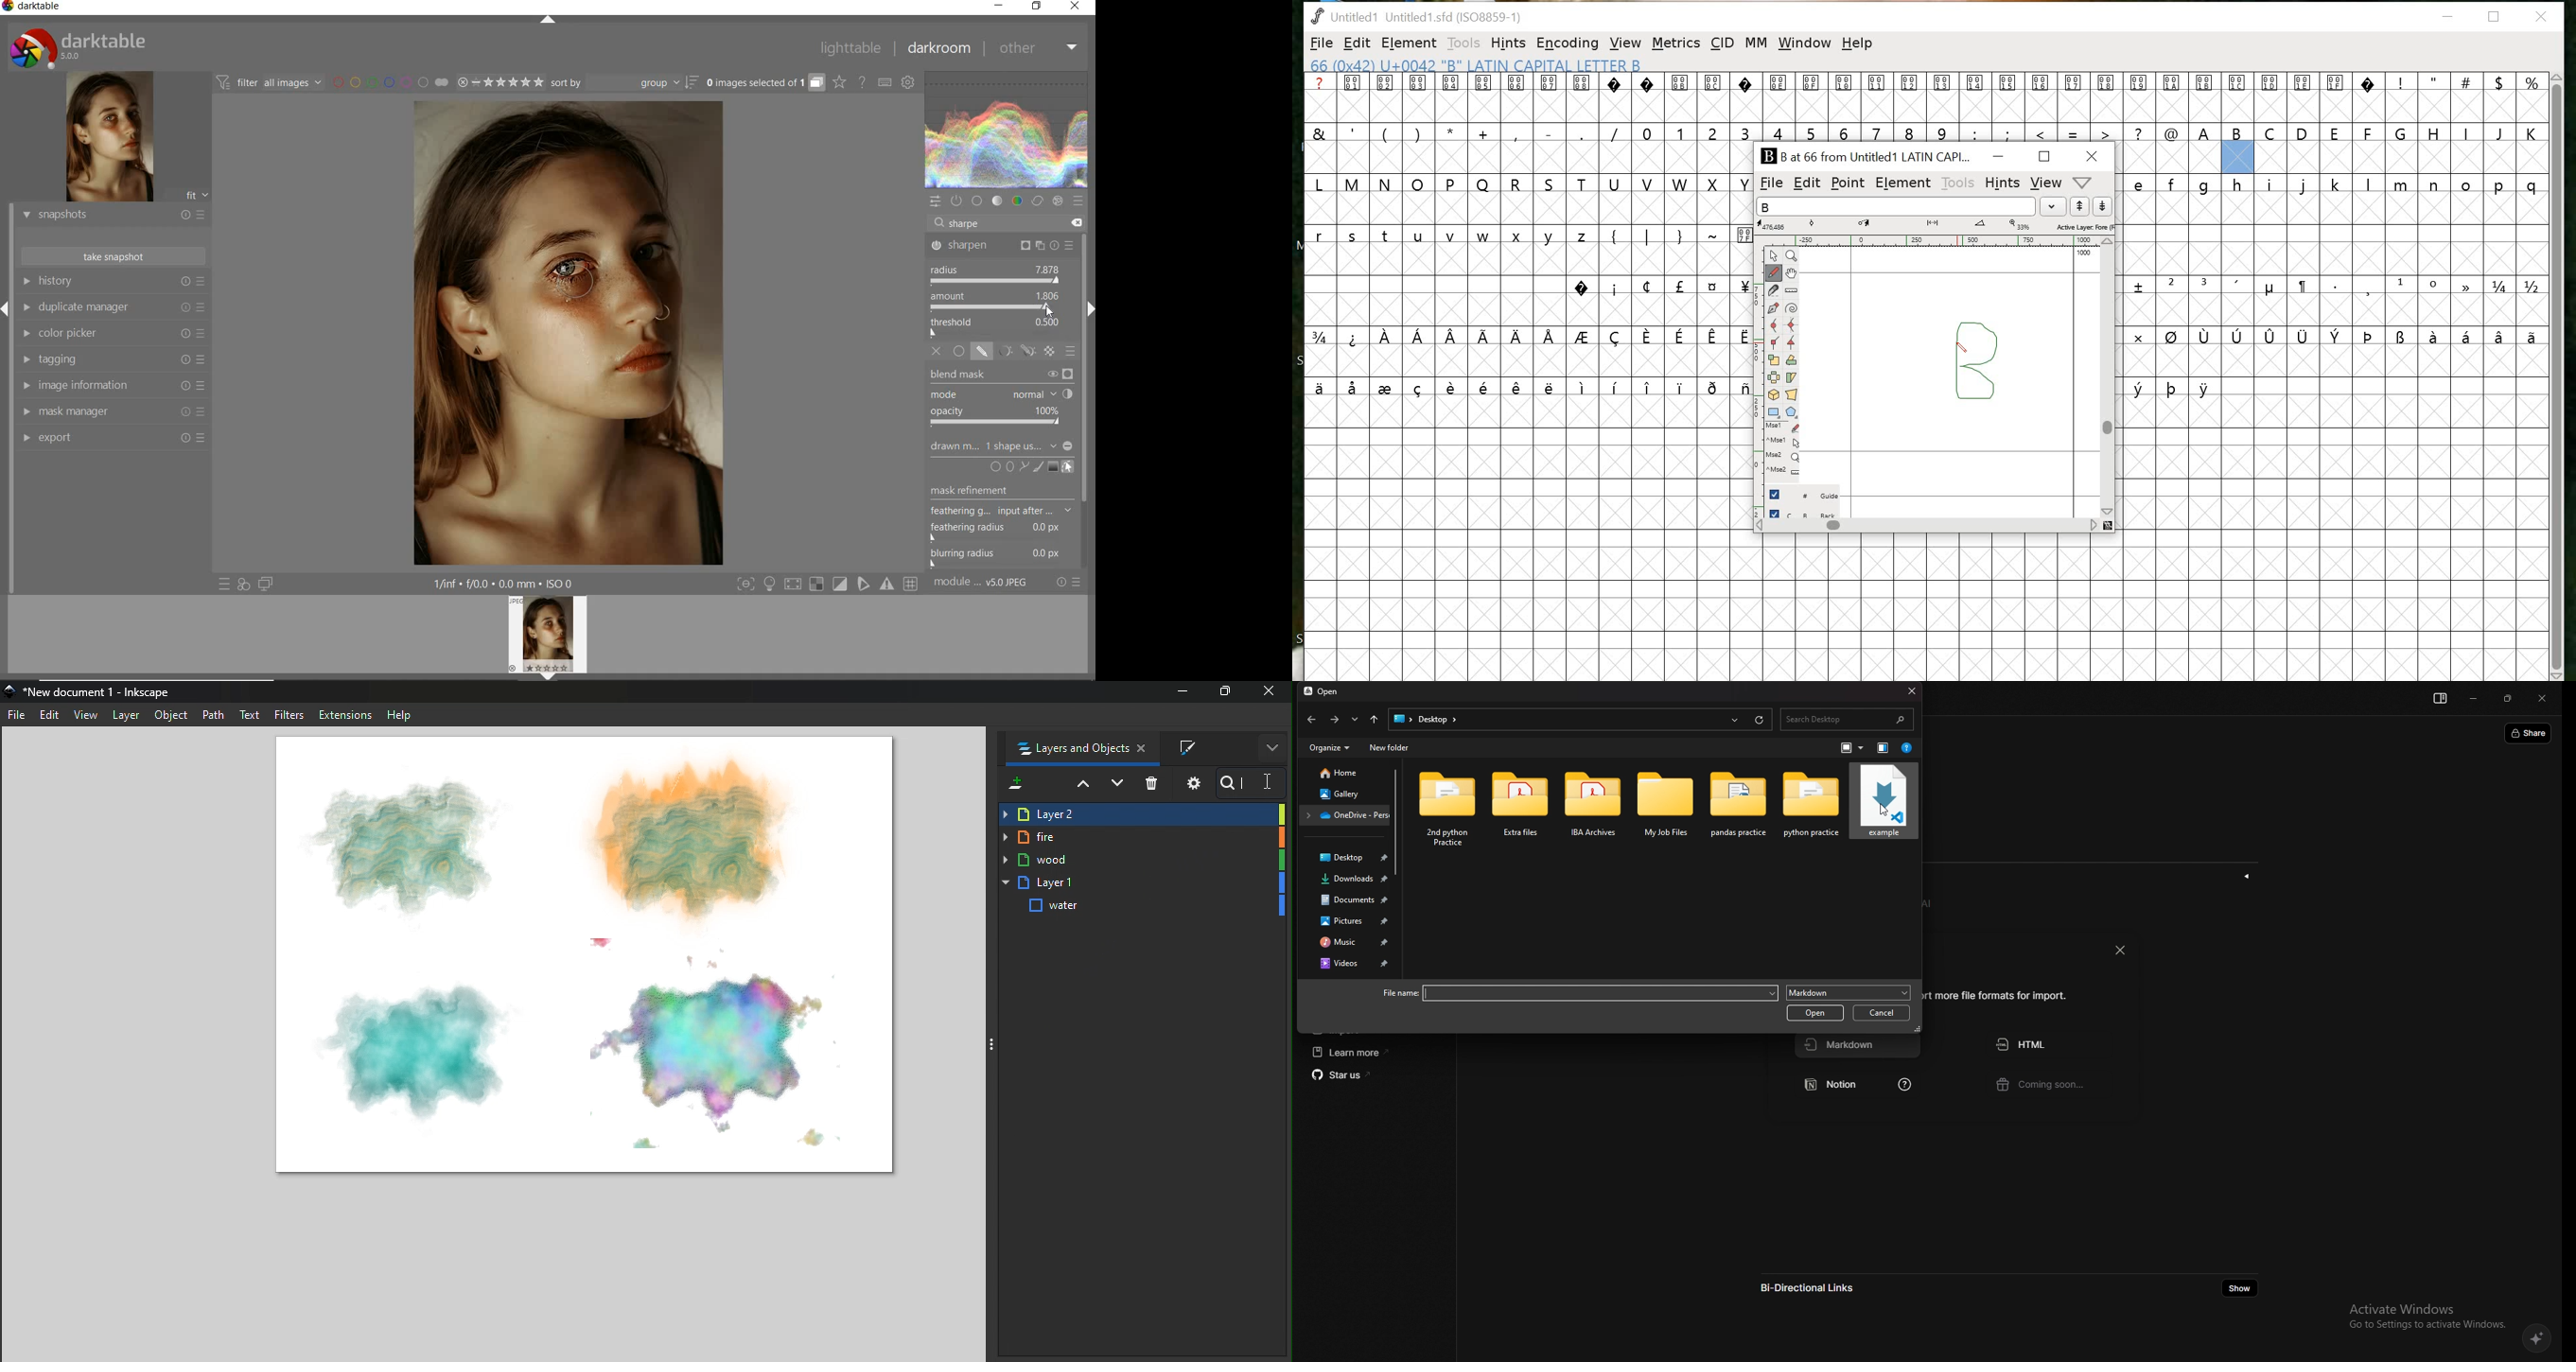 Image resolution: width=2576 pixels, height=1372 pixels. What do you see at coordinates (1037, 47) in the screenshot?
I see `other` at bounding box center [1037, 47].